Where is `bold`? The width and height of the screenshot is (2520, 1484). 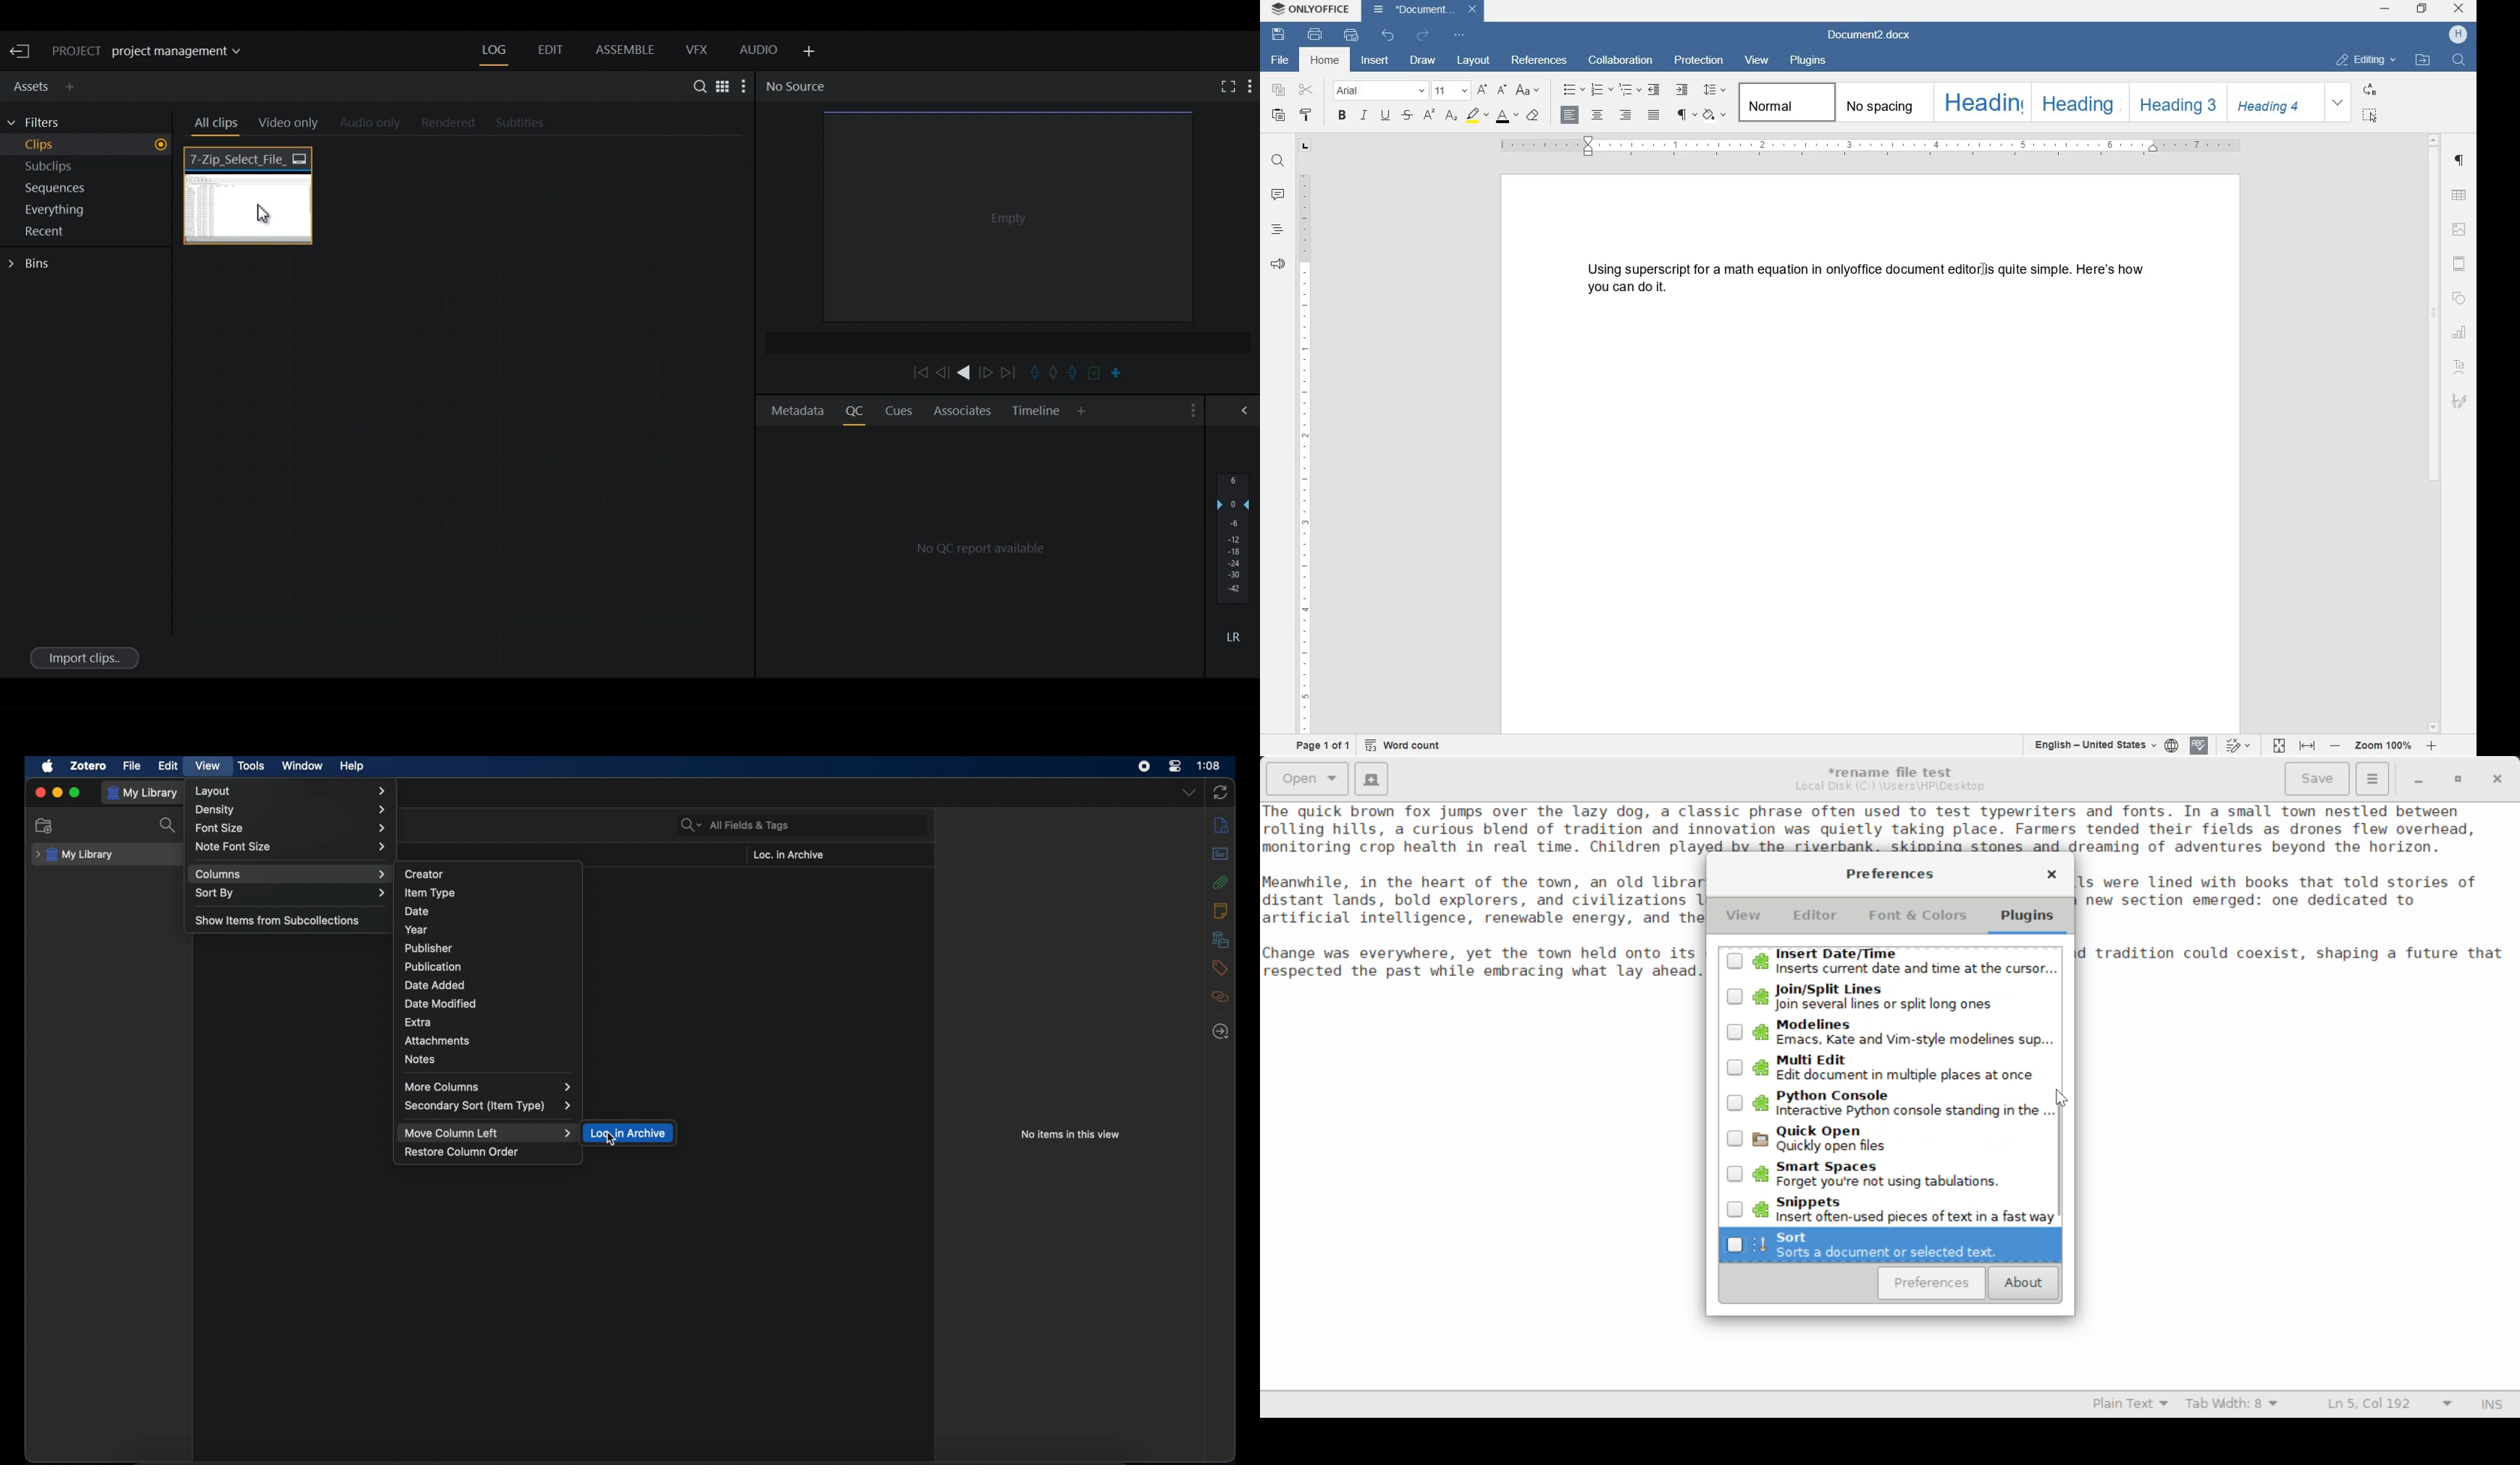 bold is located at coordinates (1341, 116).